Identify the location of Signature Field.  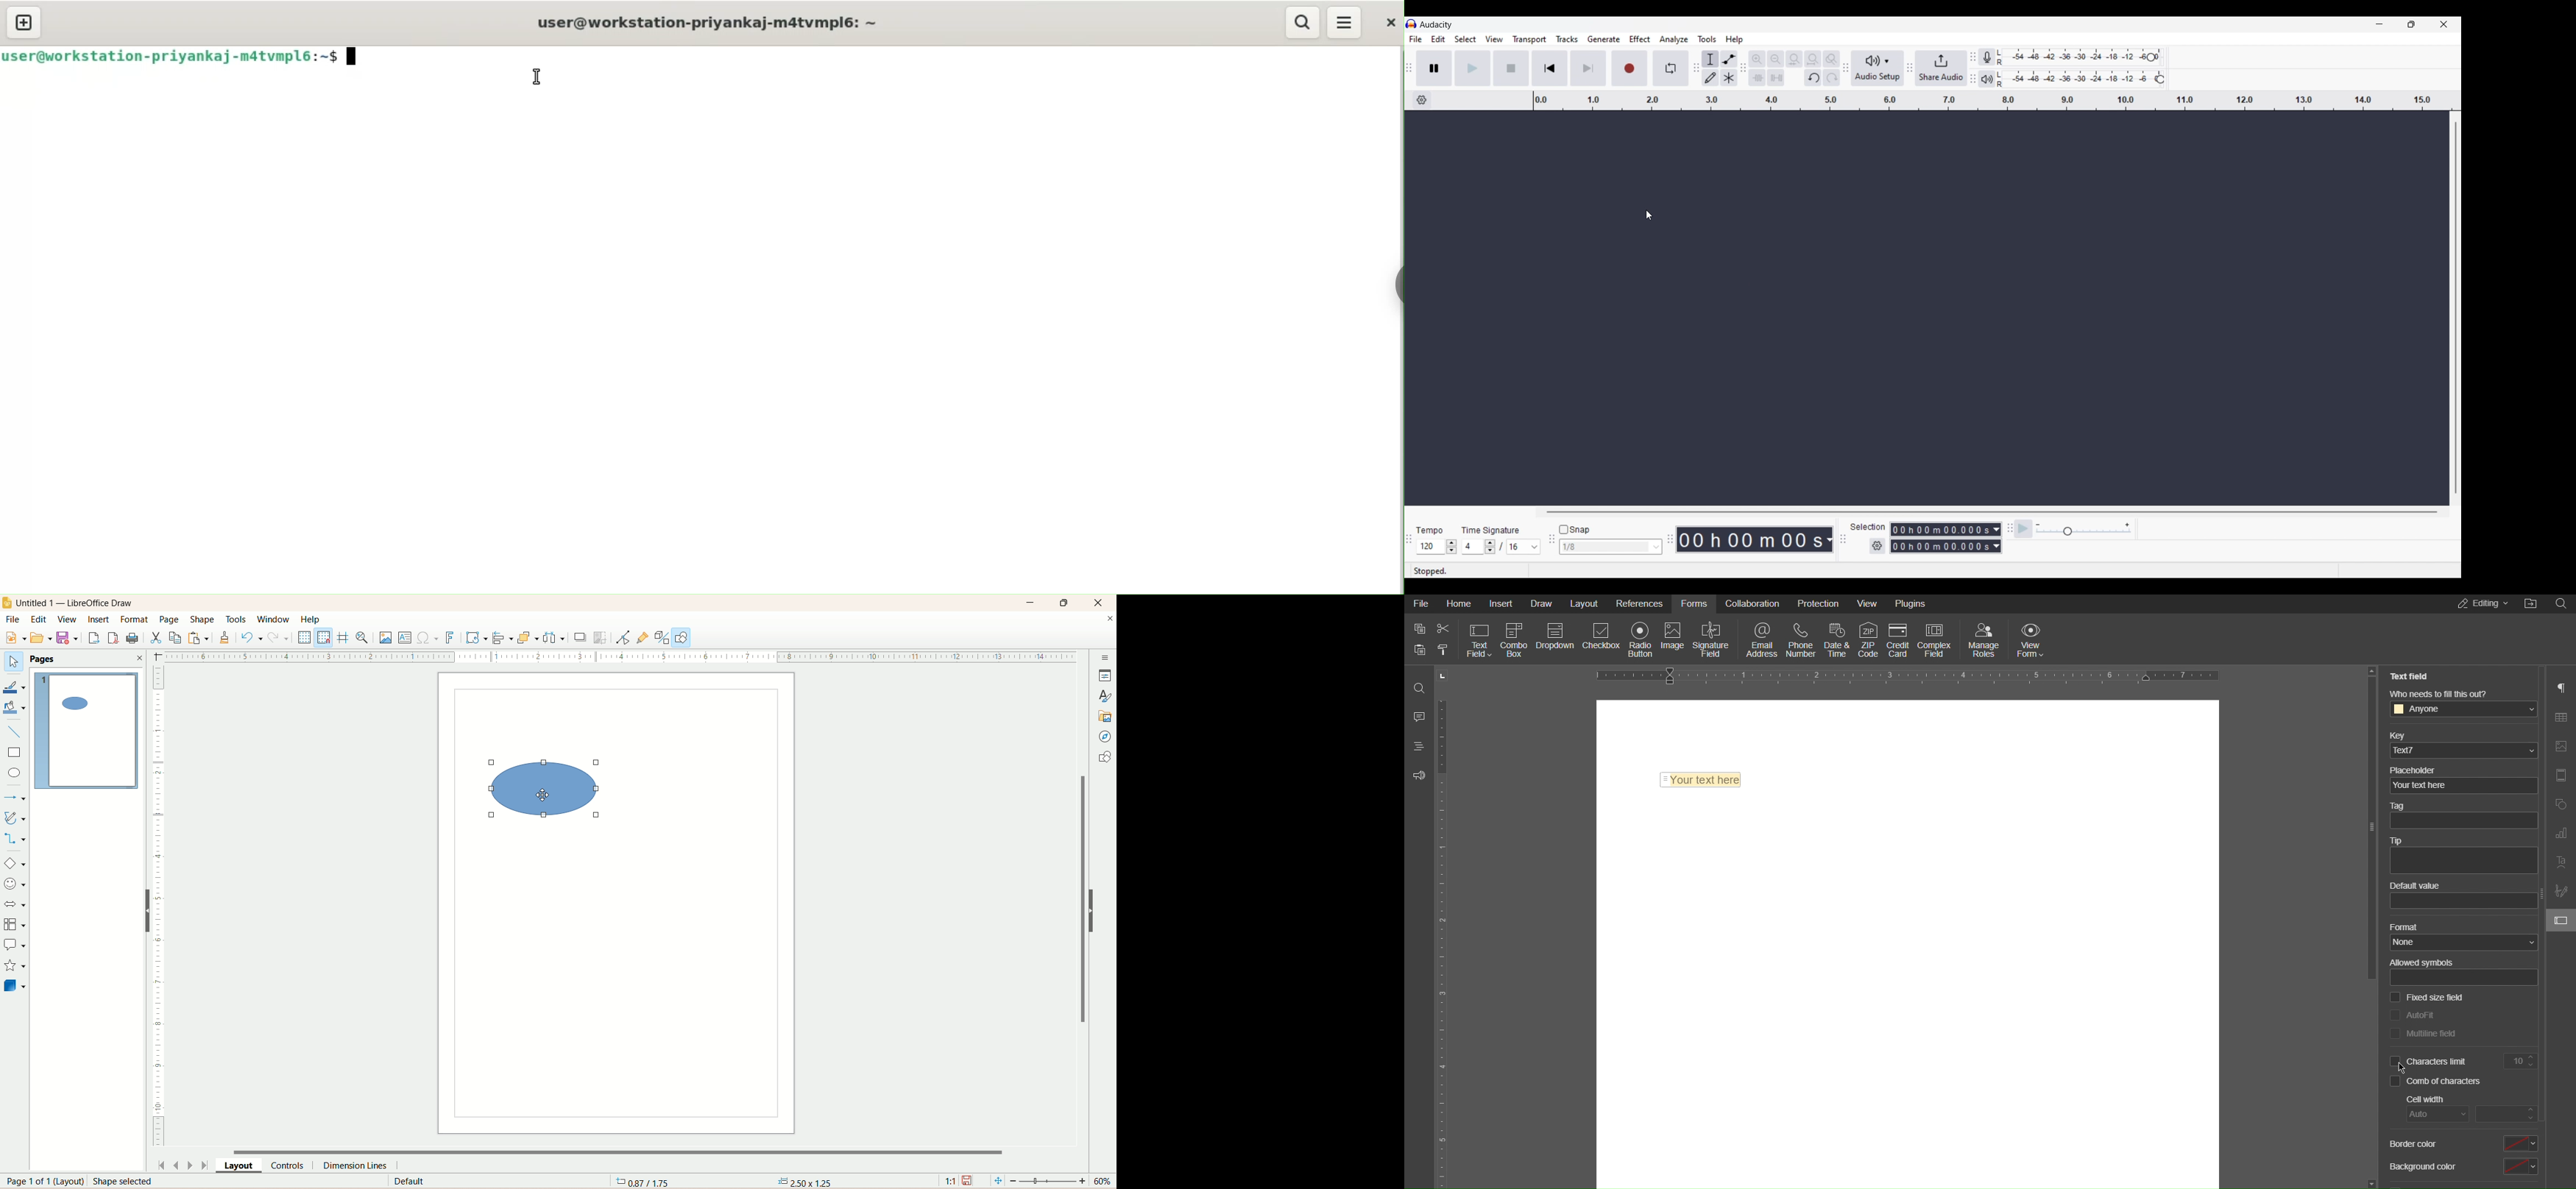
(1713, 638).